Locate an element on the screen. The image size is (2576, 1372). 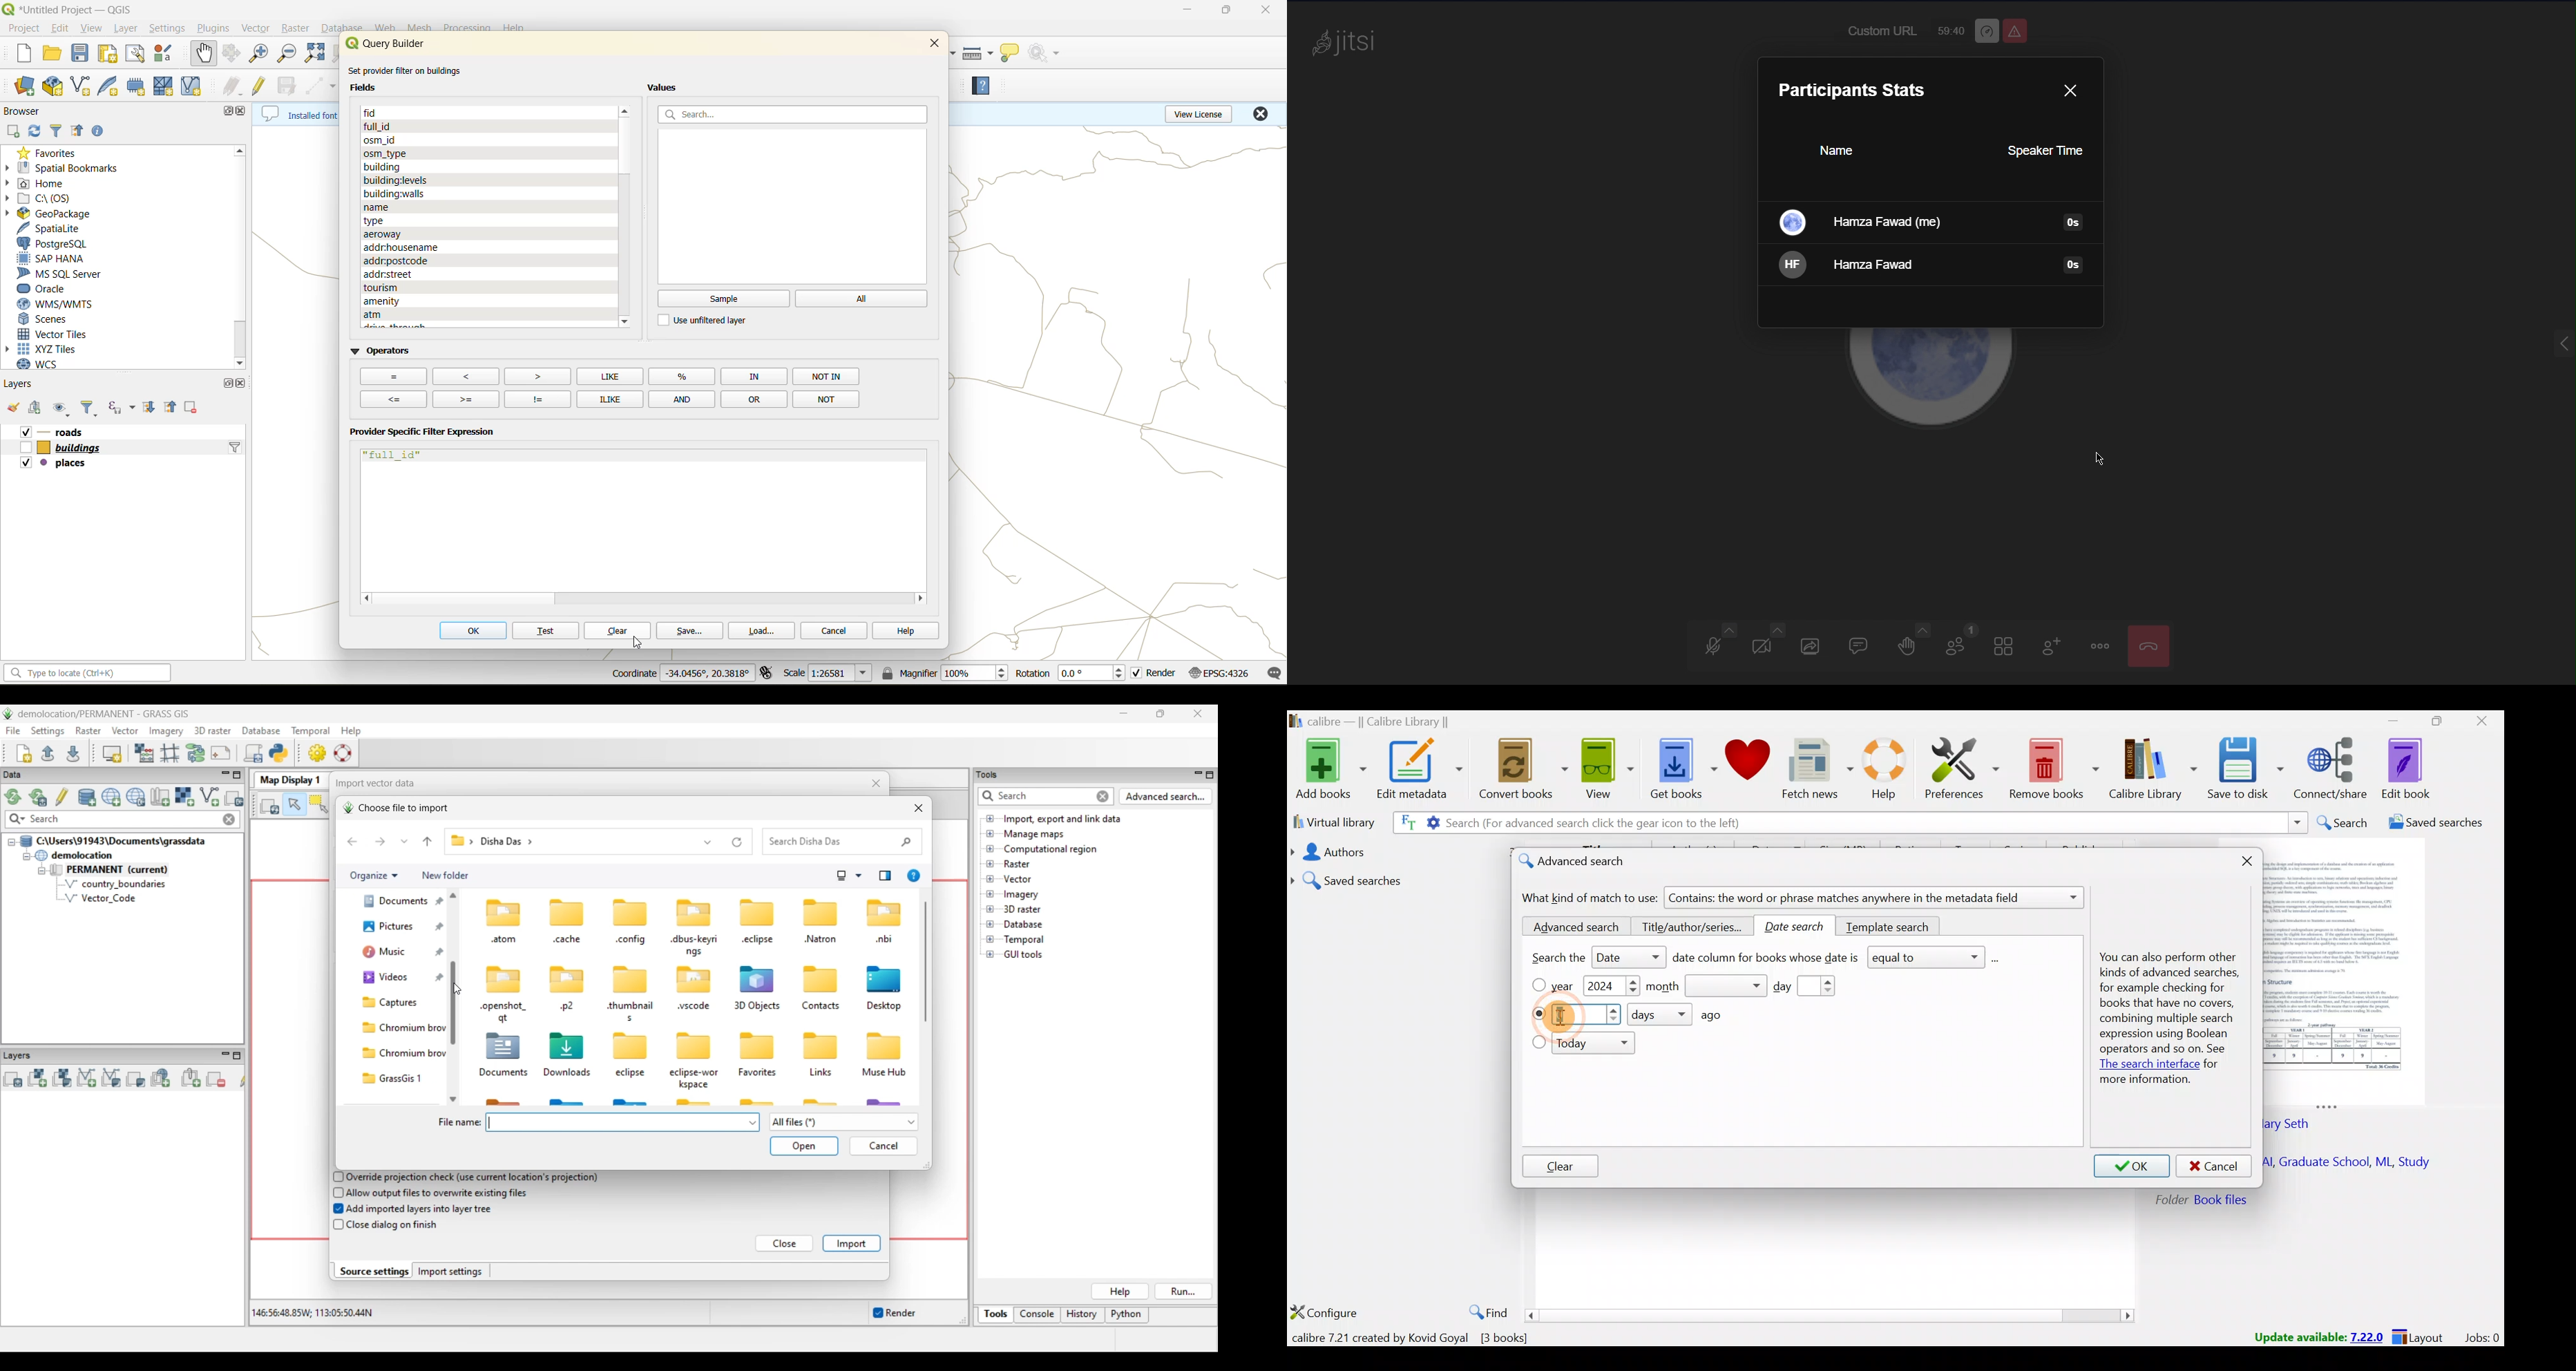
Advanced search is located at coordinates (1571, 927).